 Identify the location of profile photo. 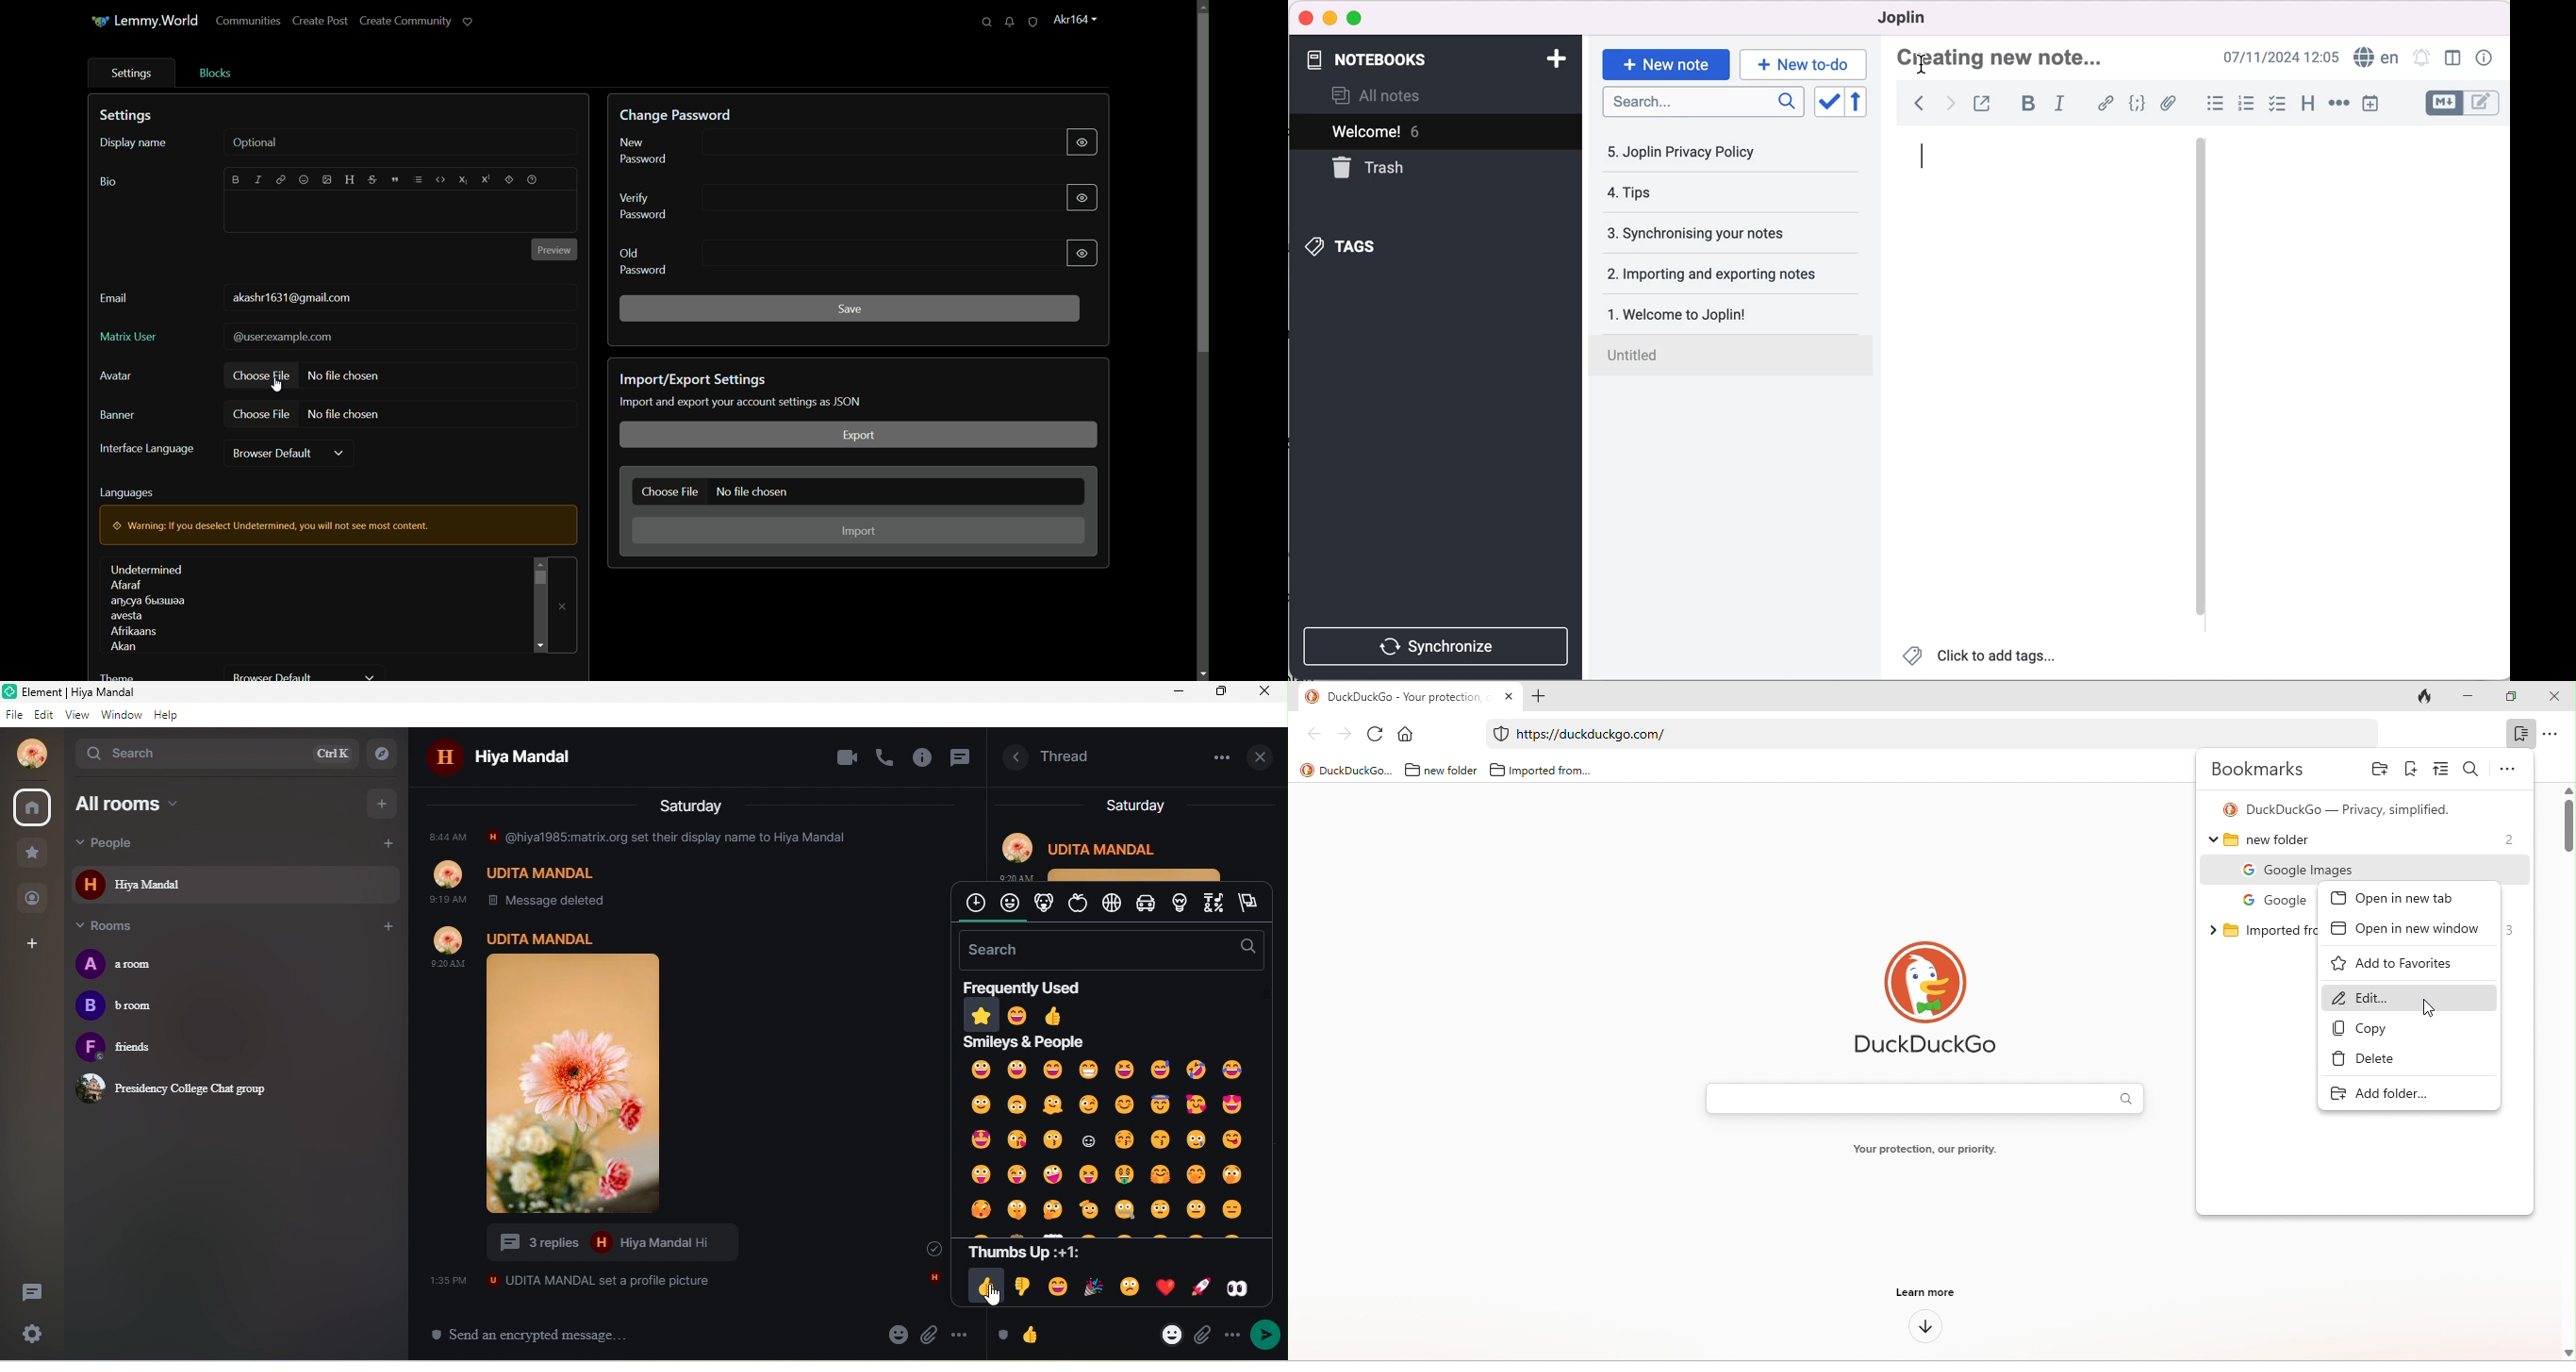
(603, 1071).